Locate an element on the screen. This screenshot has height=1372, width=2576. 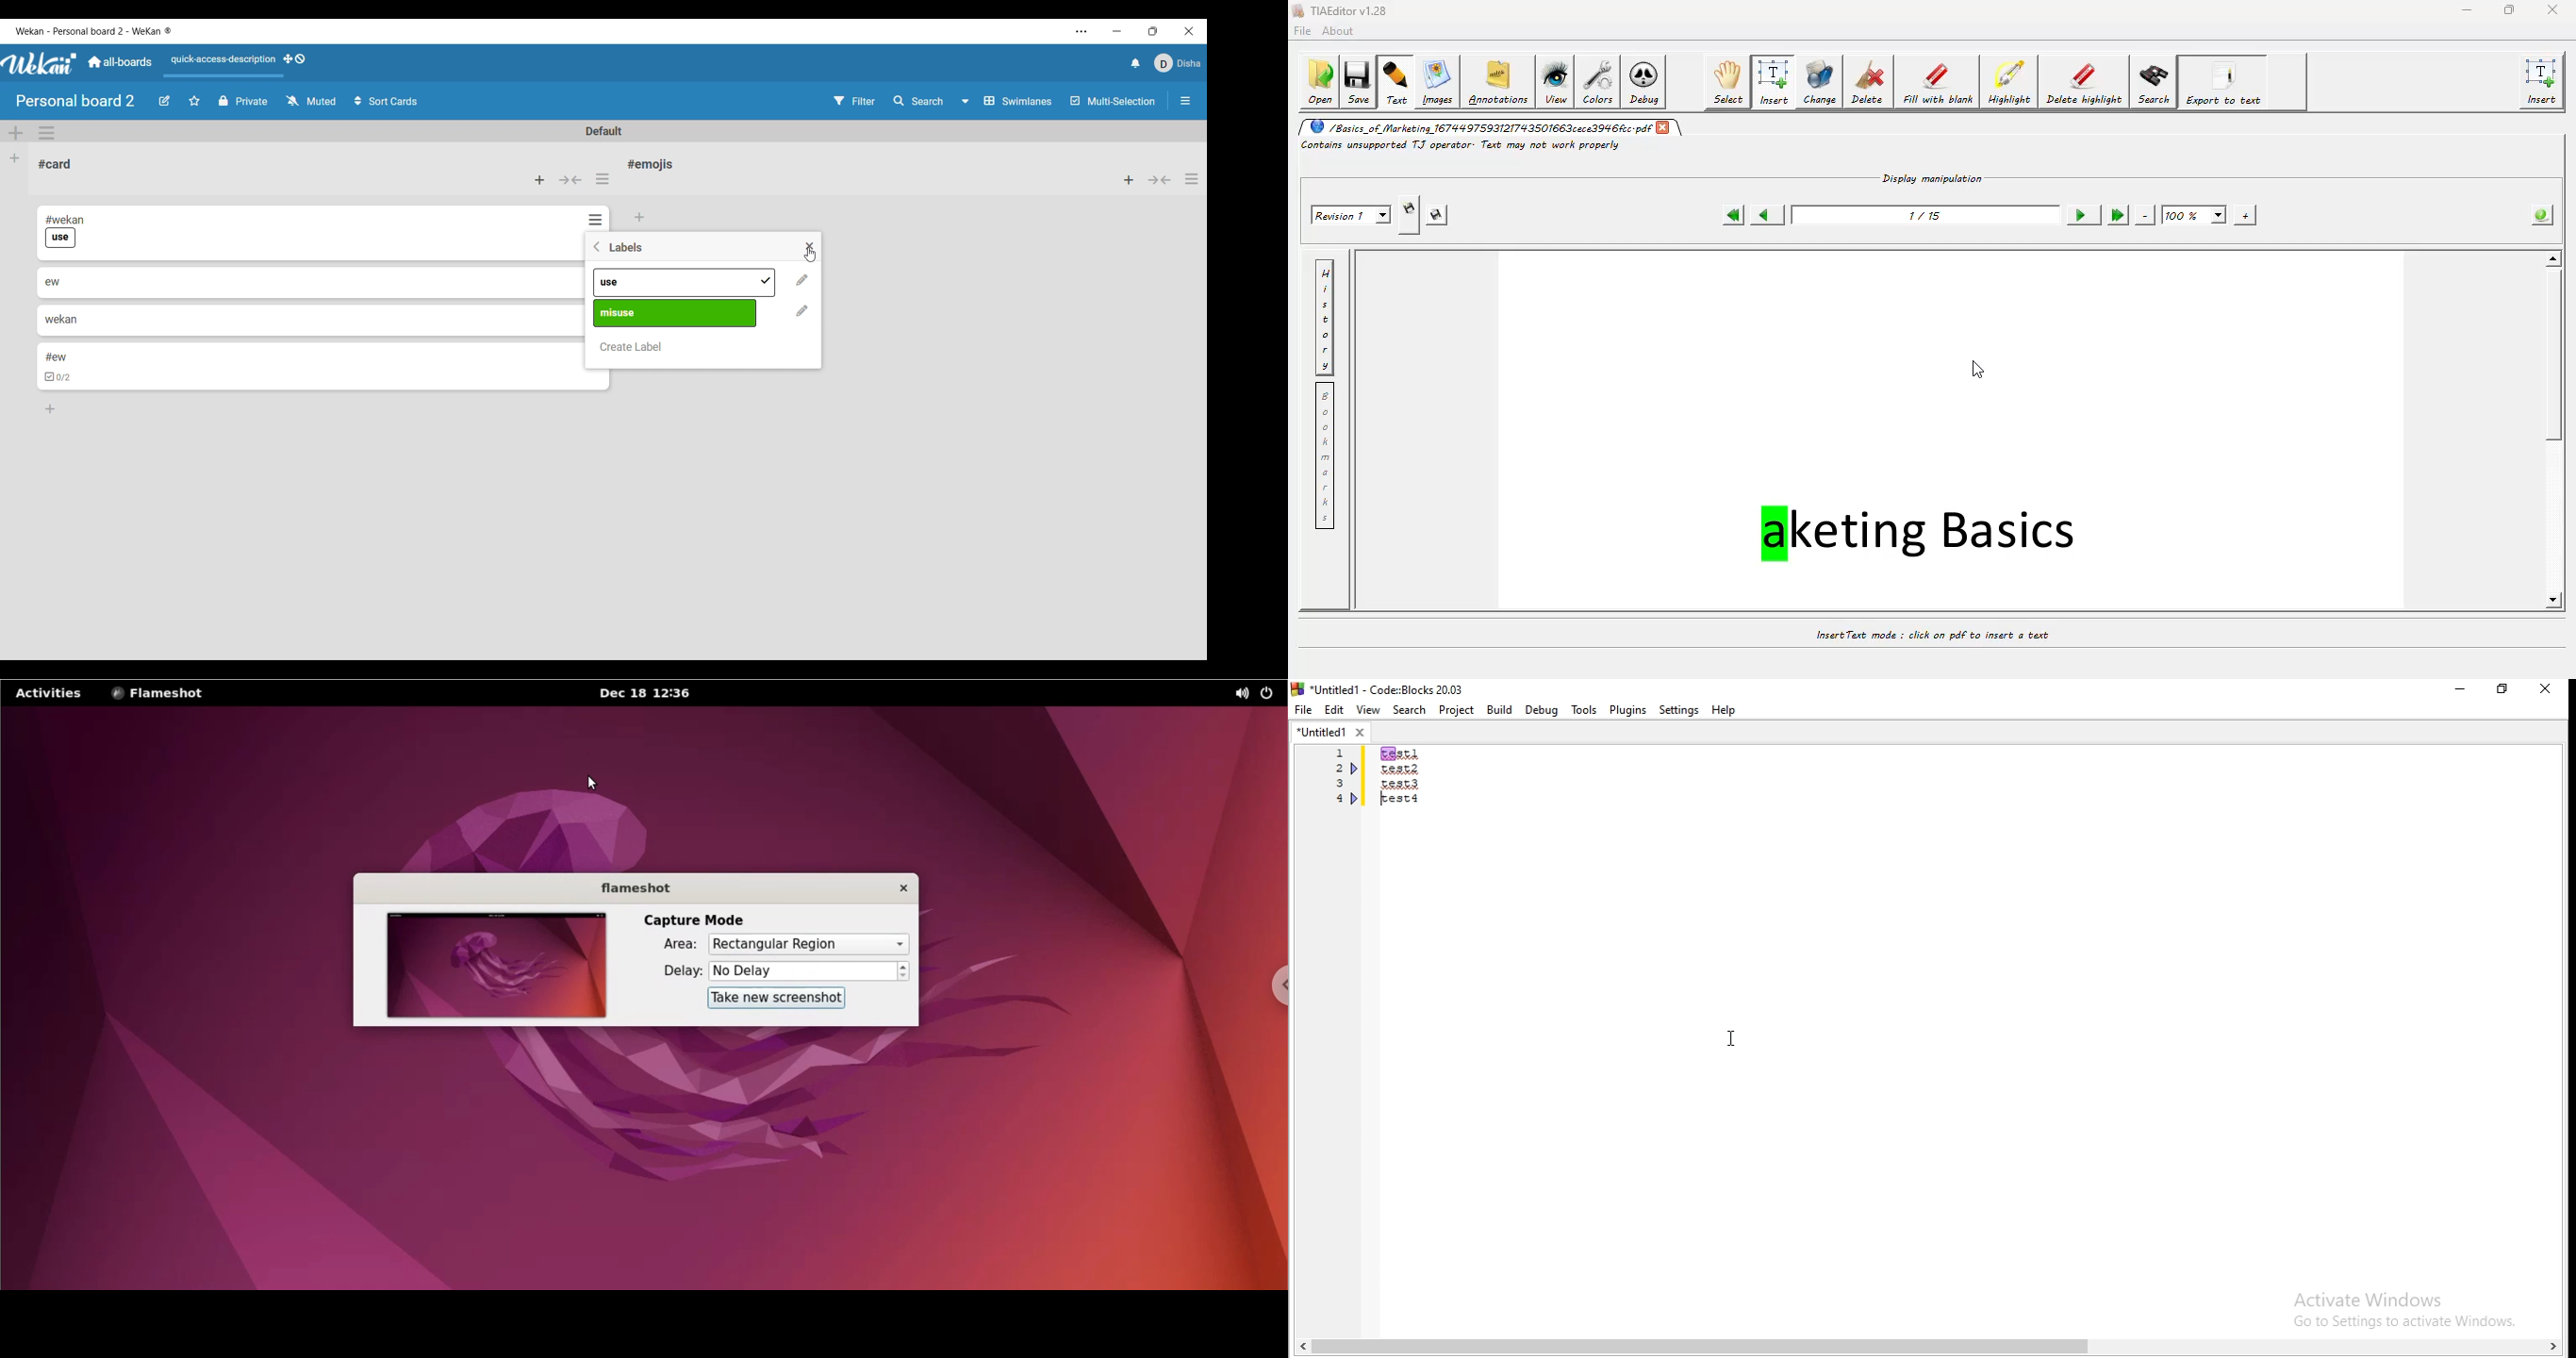
Debug  is located at coordinates (1542, 710).